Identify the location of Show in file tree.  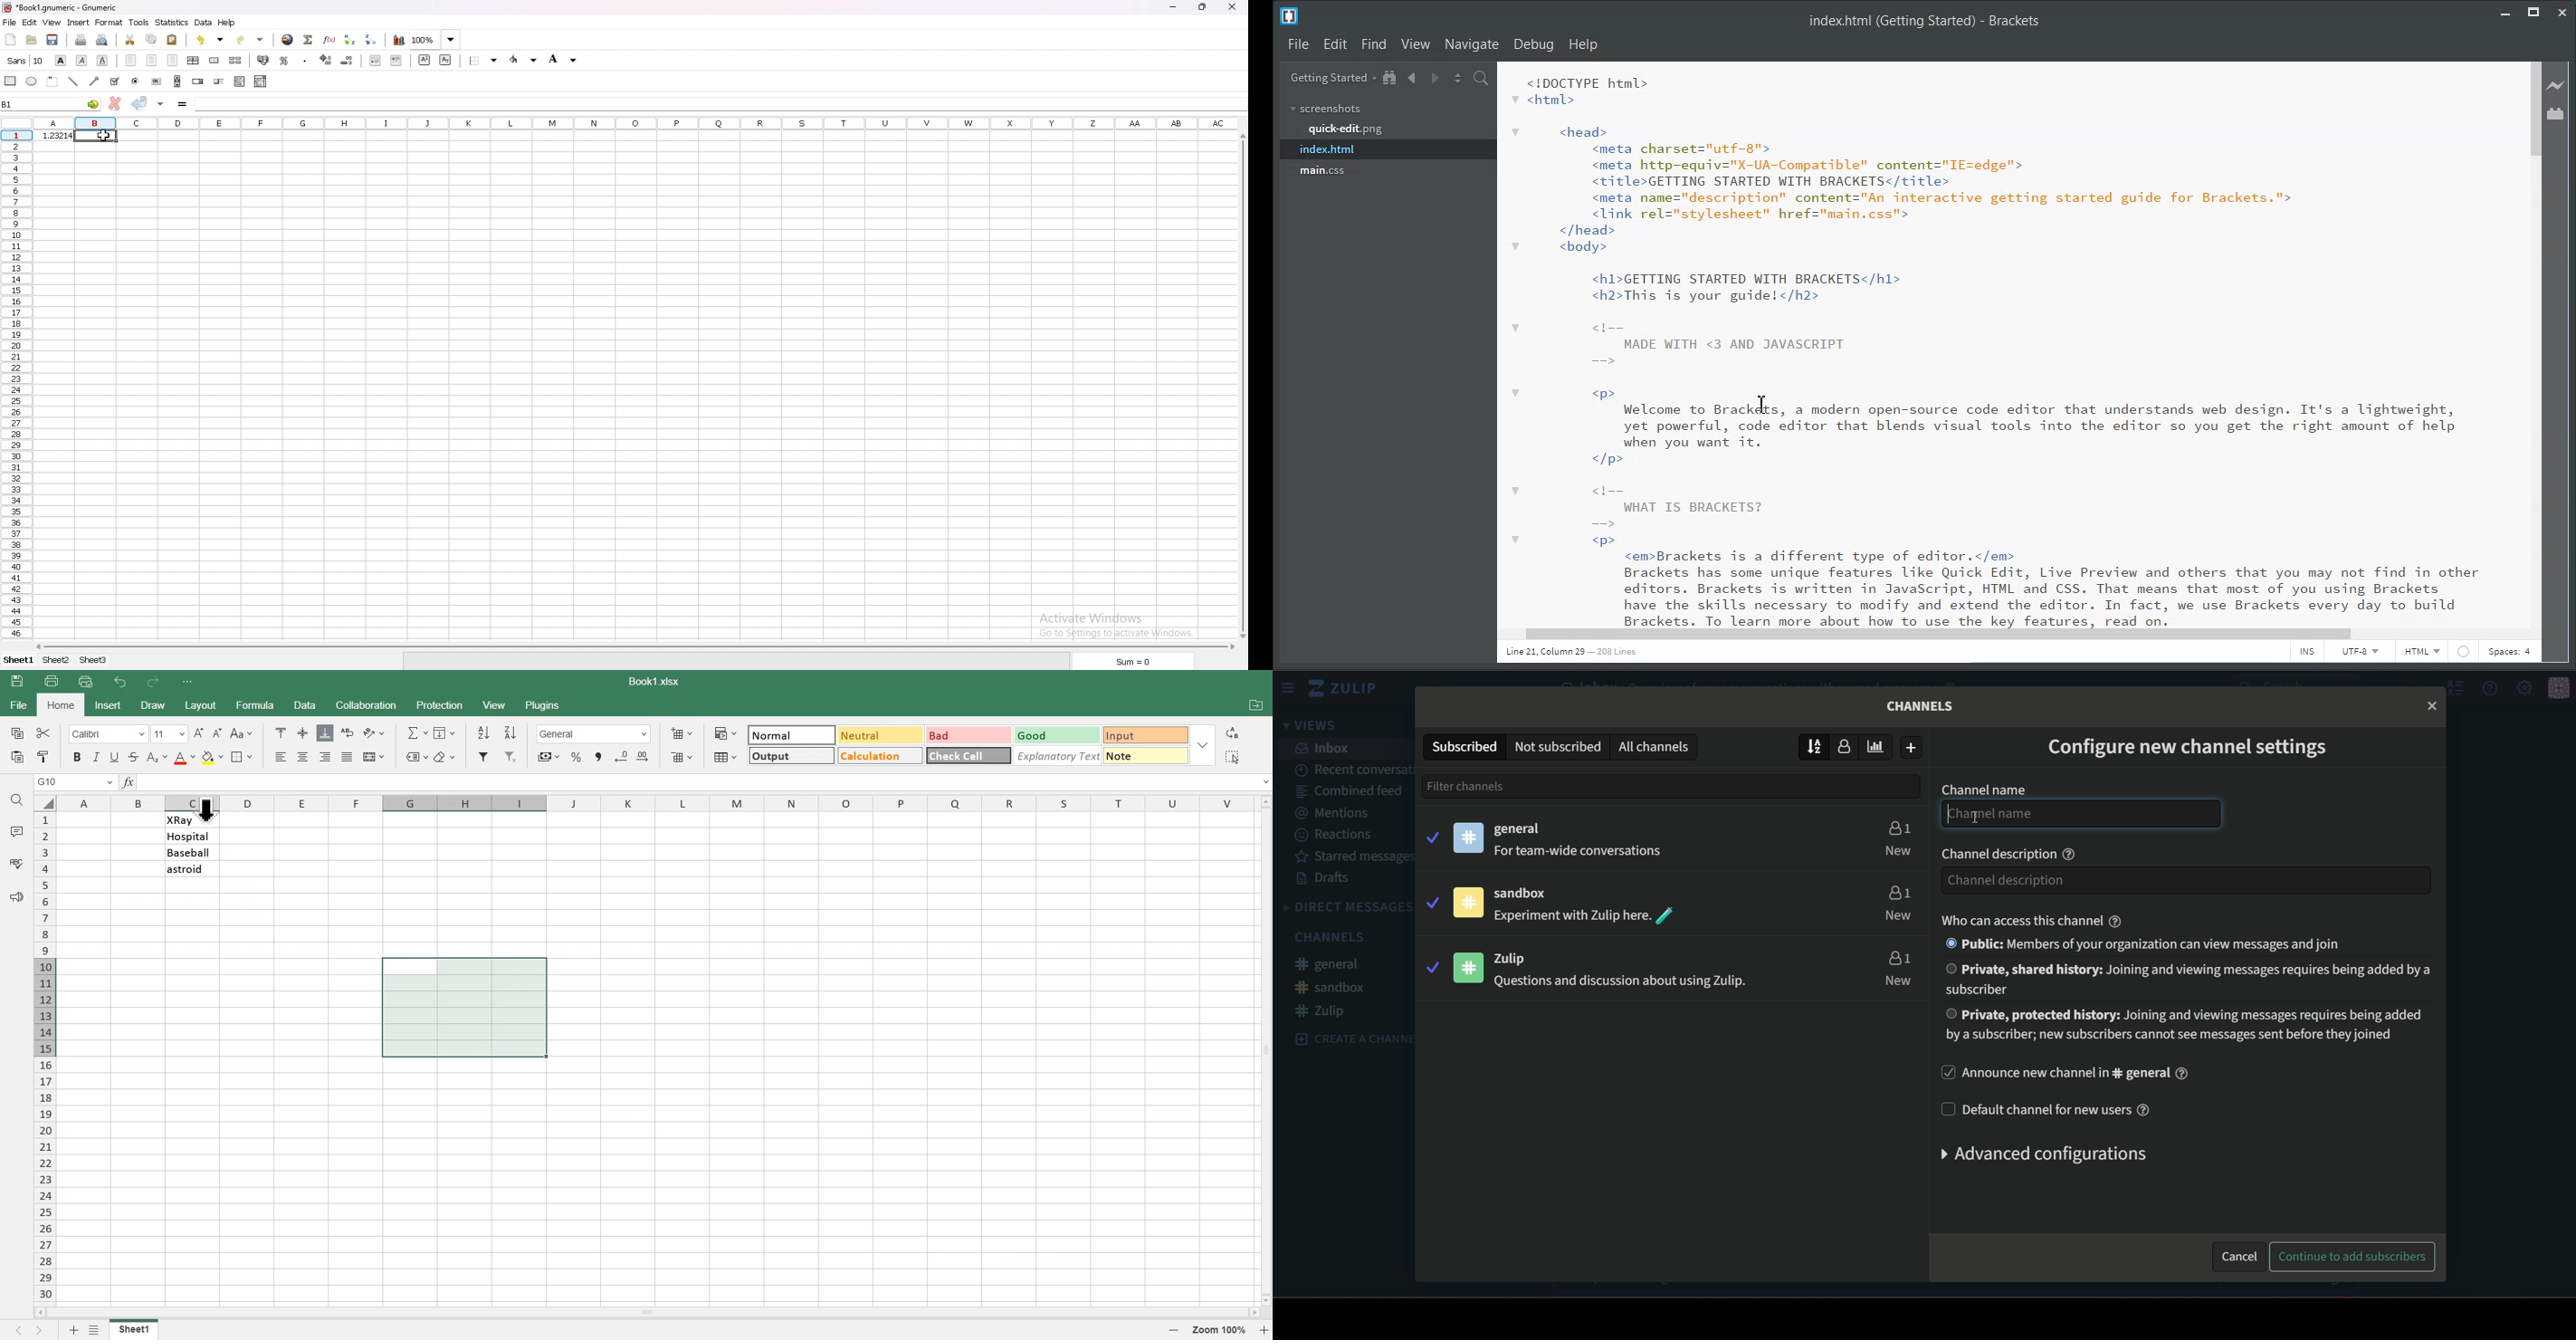
(1391, 78).